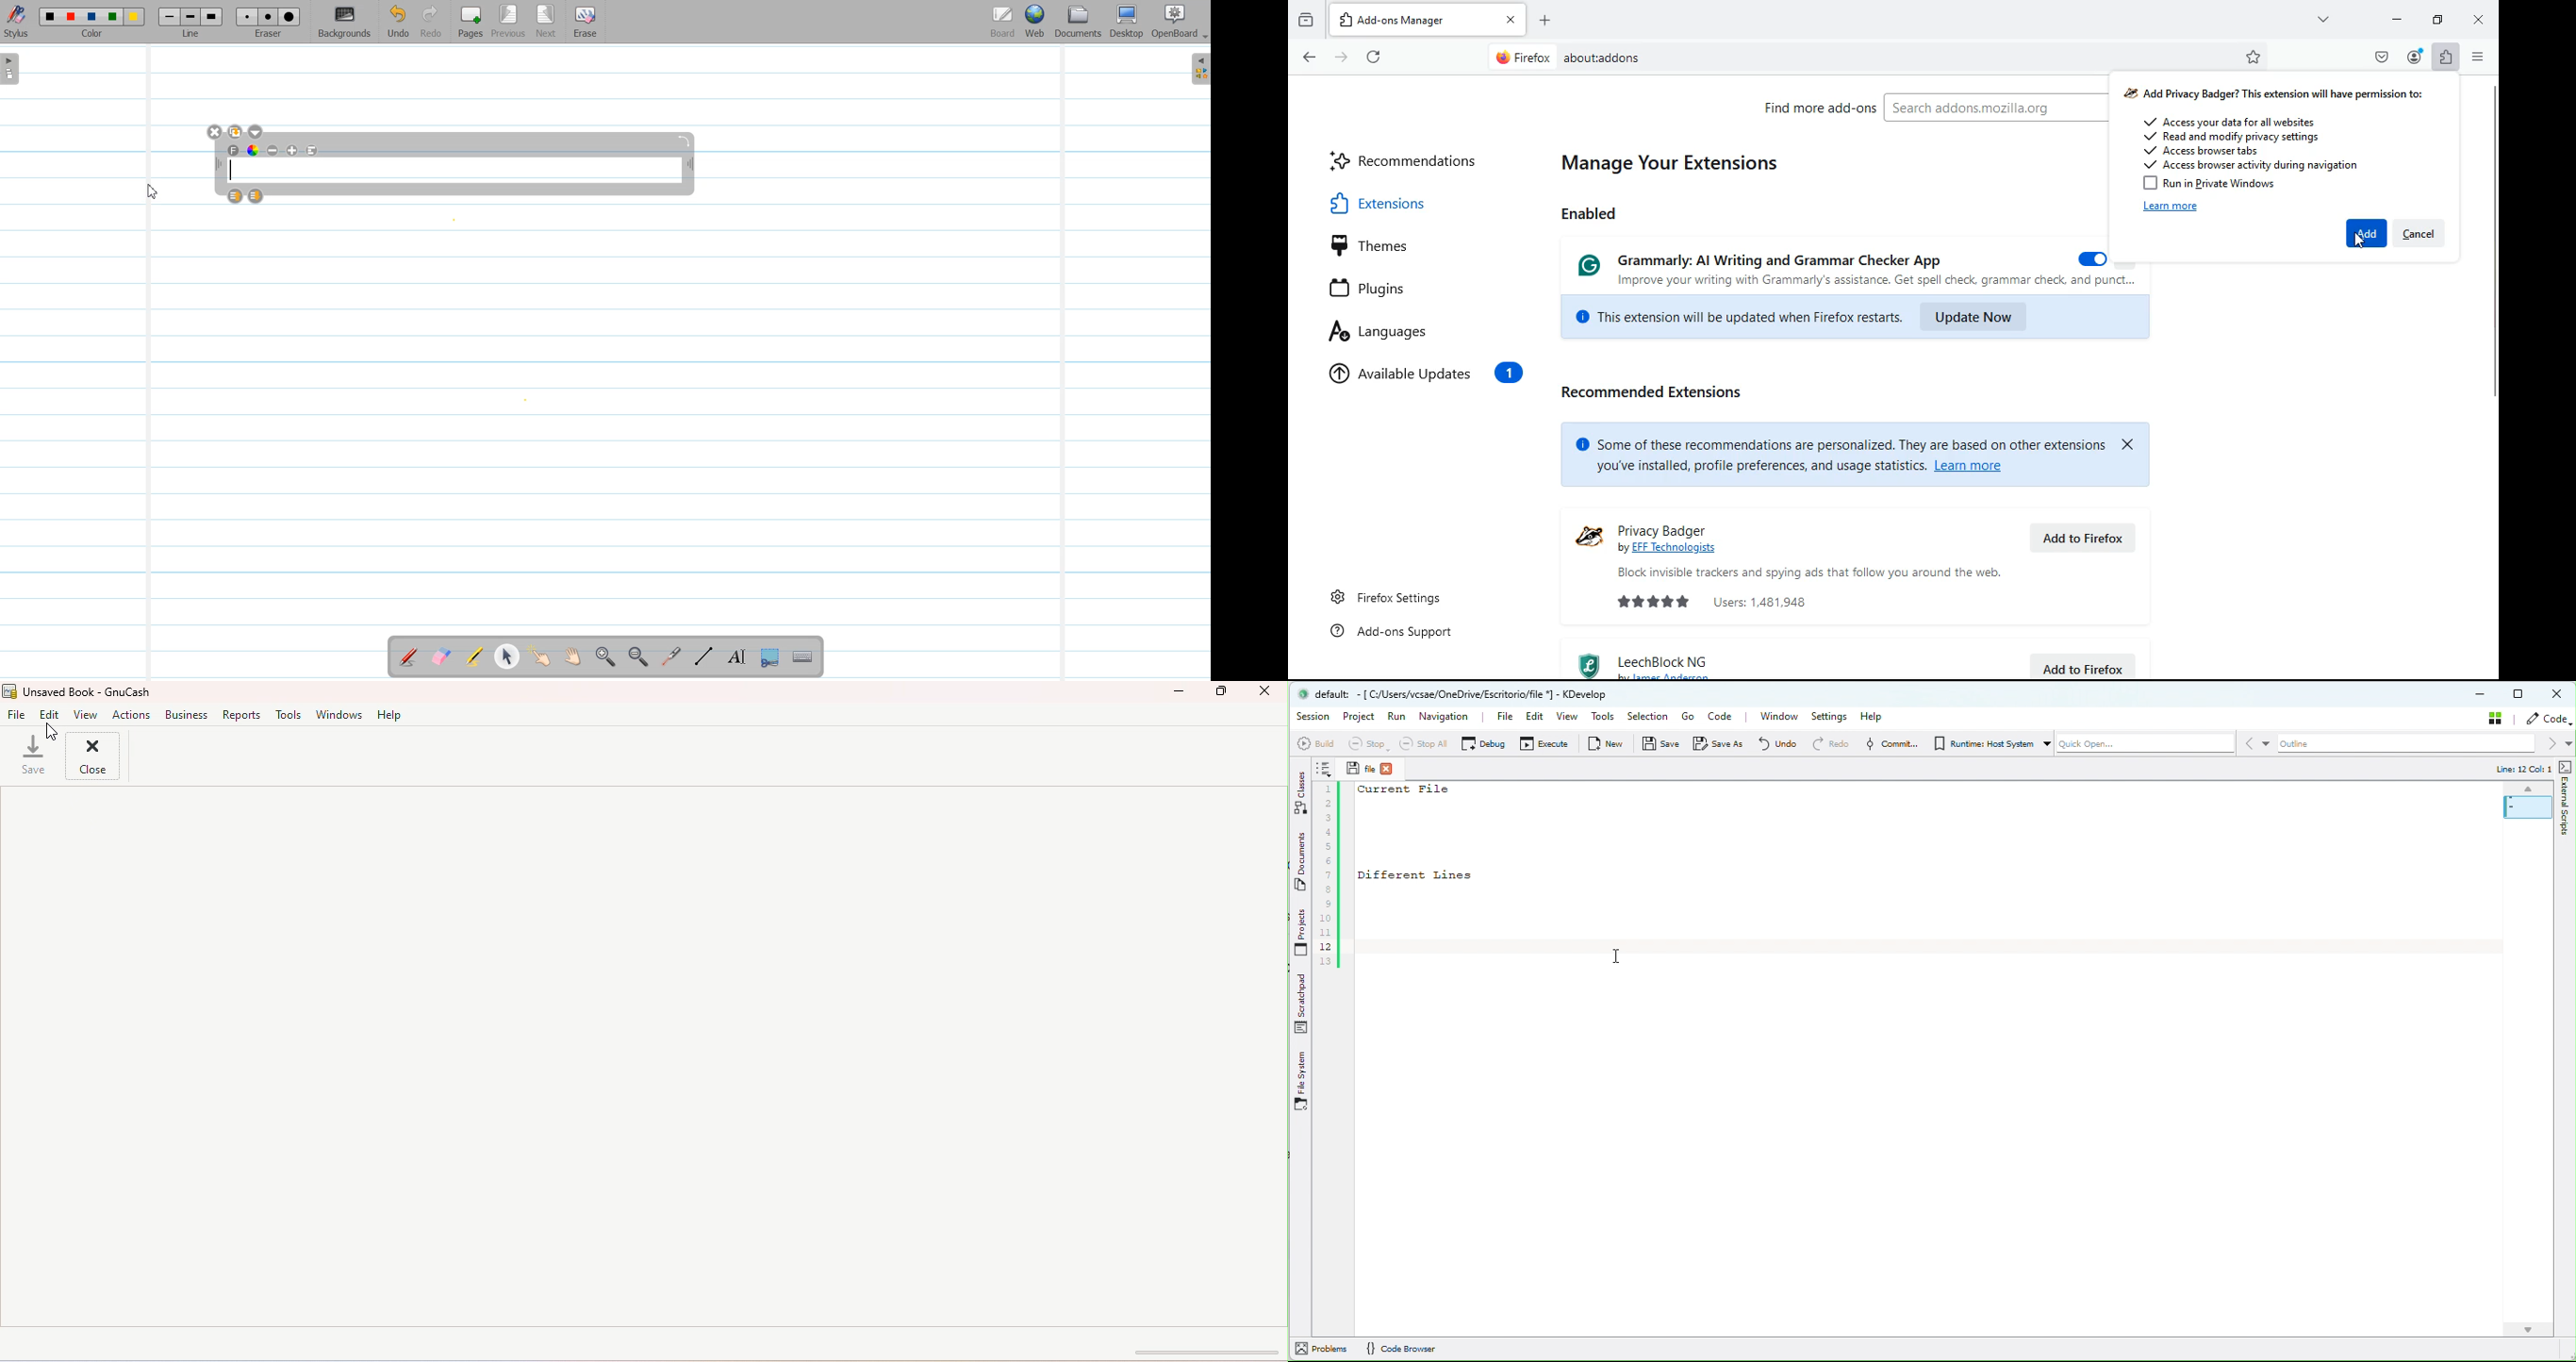 The width and height of the screenshot is (2576, 1372). What do you see at coordinates (1971, 467) in the screenshot?
I see `Learn more` at bounding box center [1971, 467].